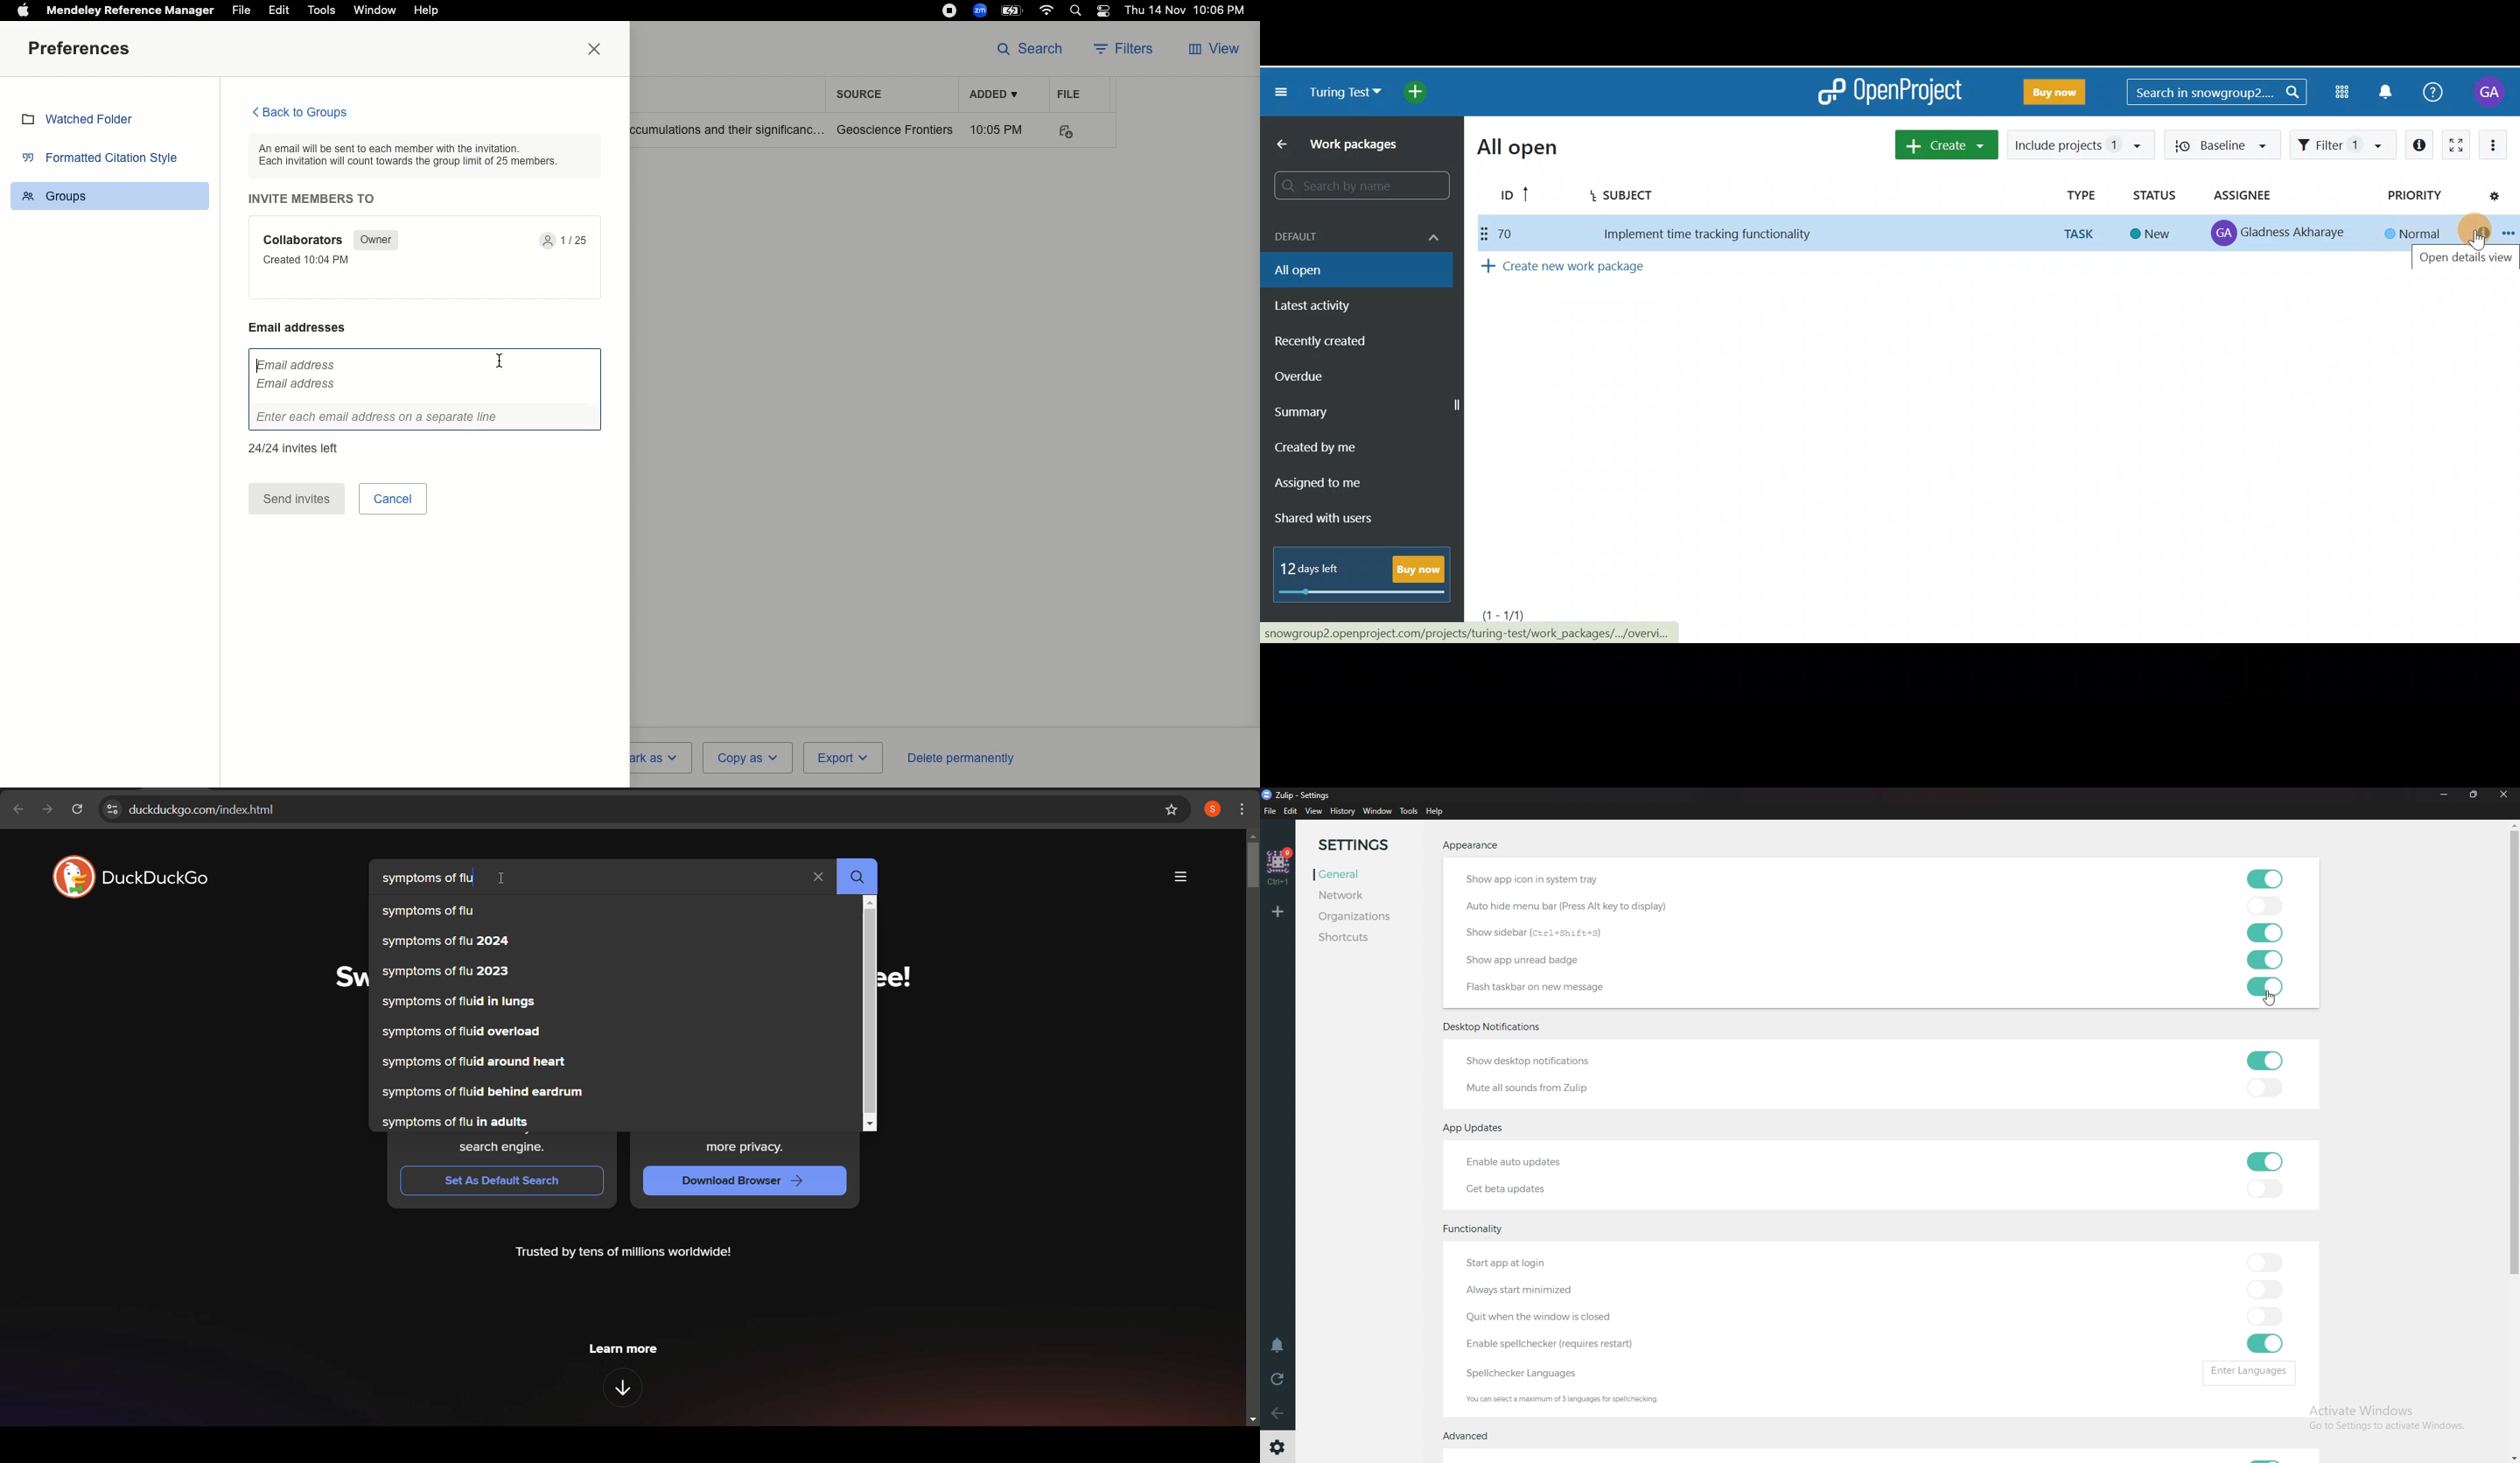  Describe the element at coordinates (1347, 452) in the screenshot. I see `Created by me` at that location.